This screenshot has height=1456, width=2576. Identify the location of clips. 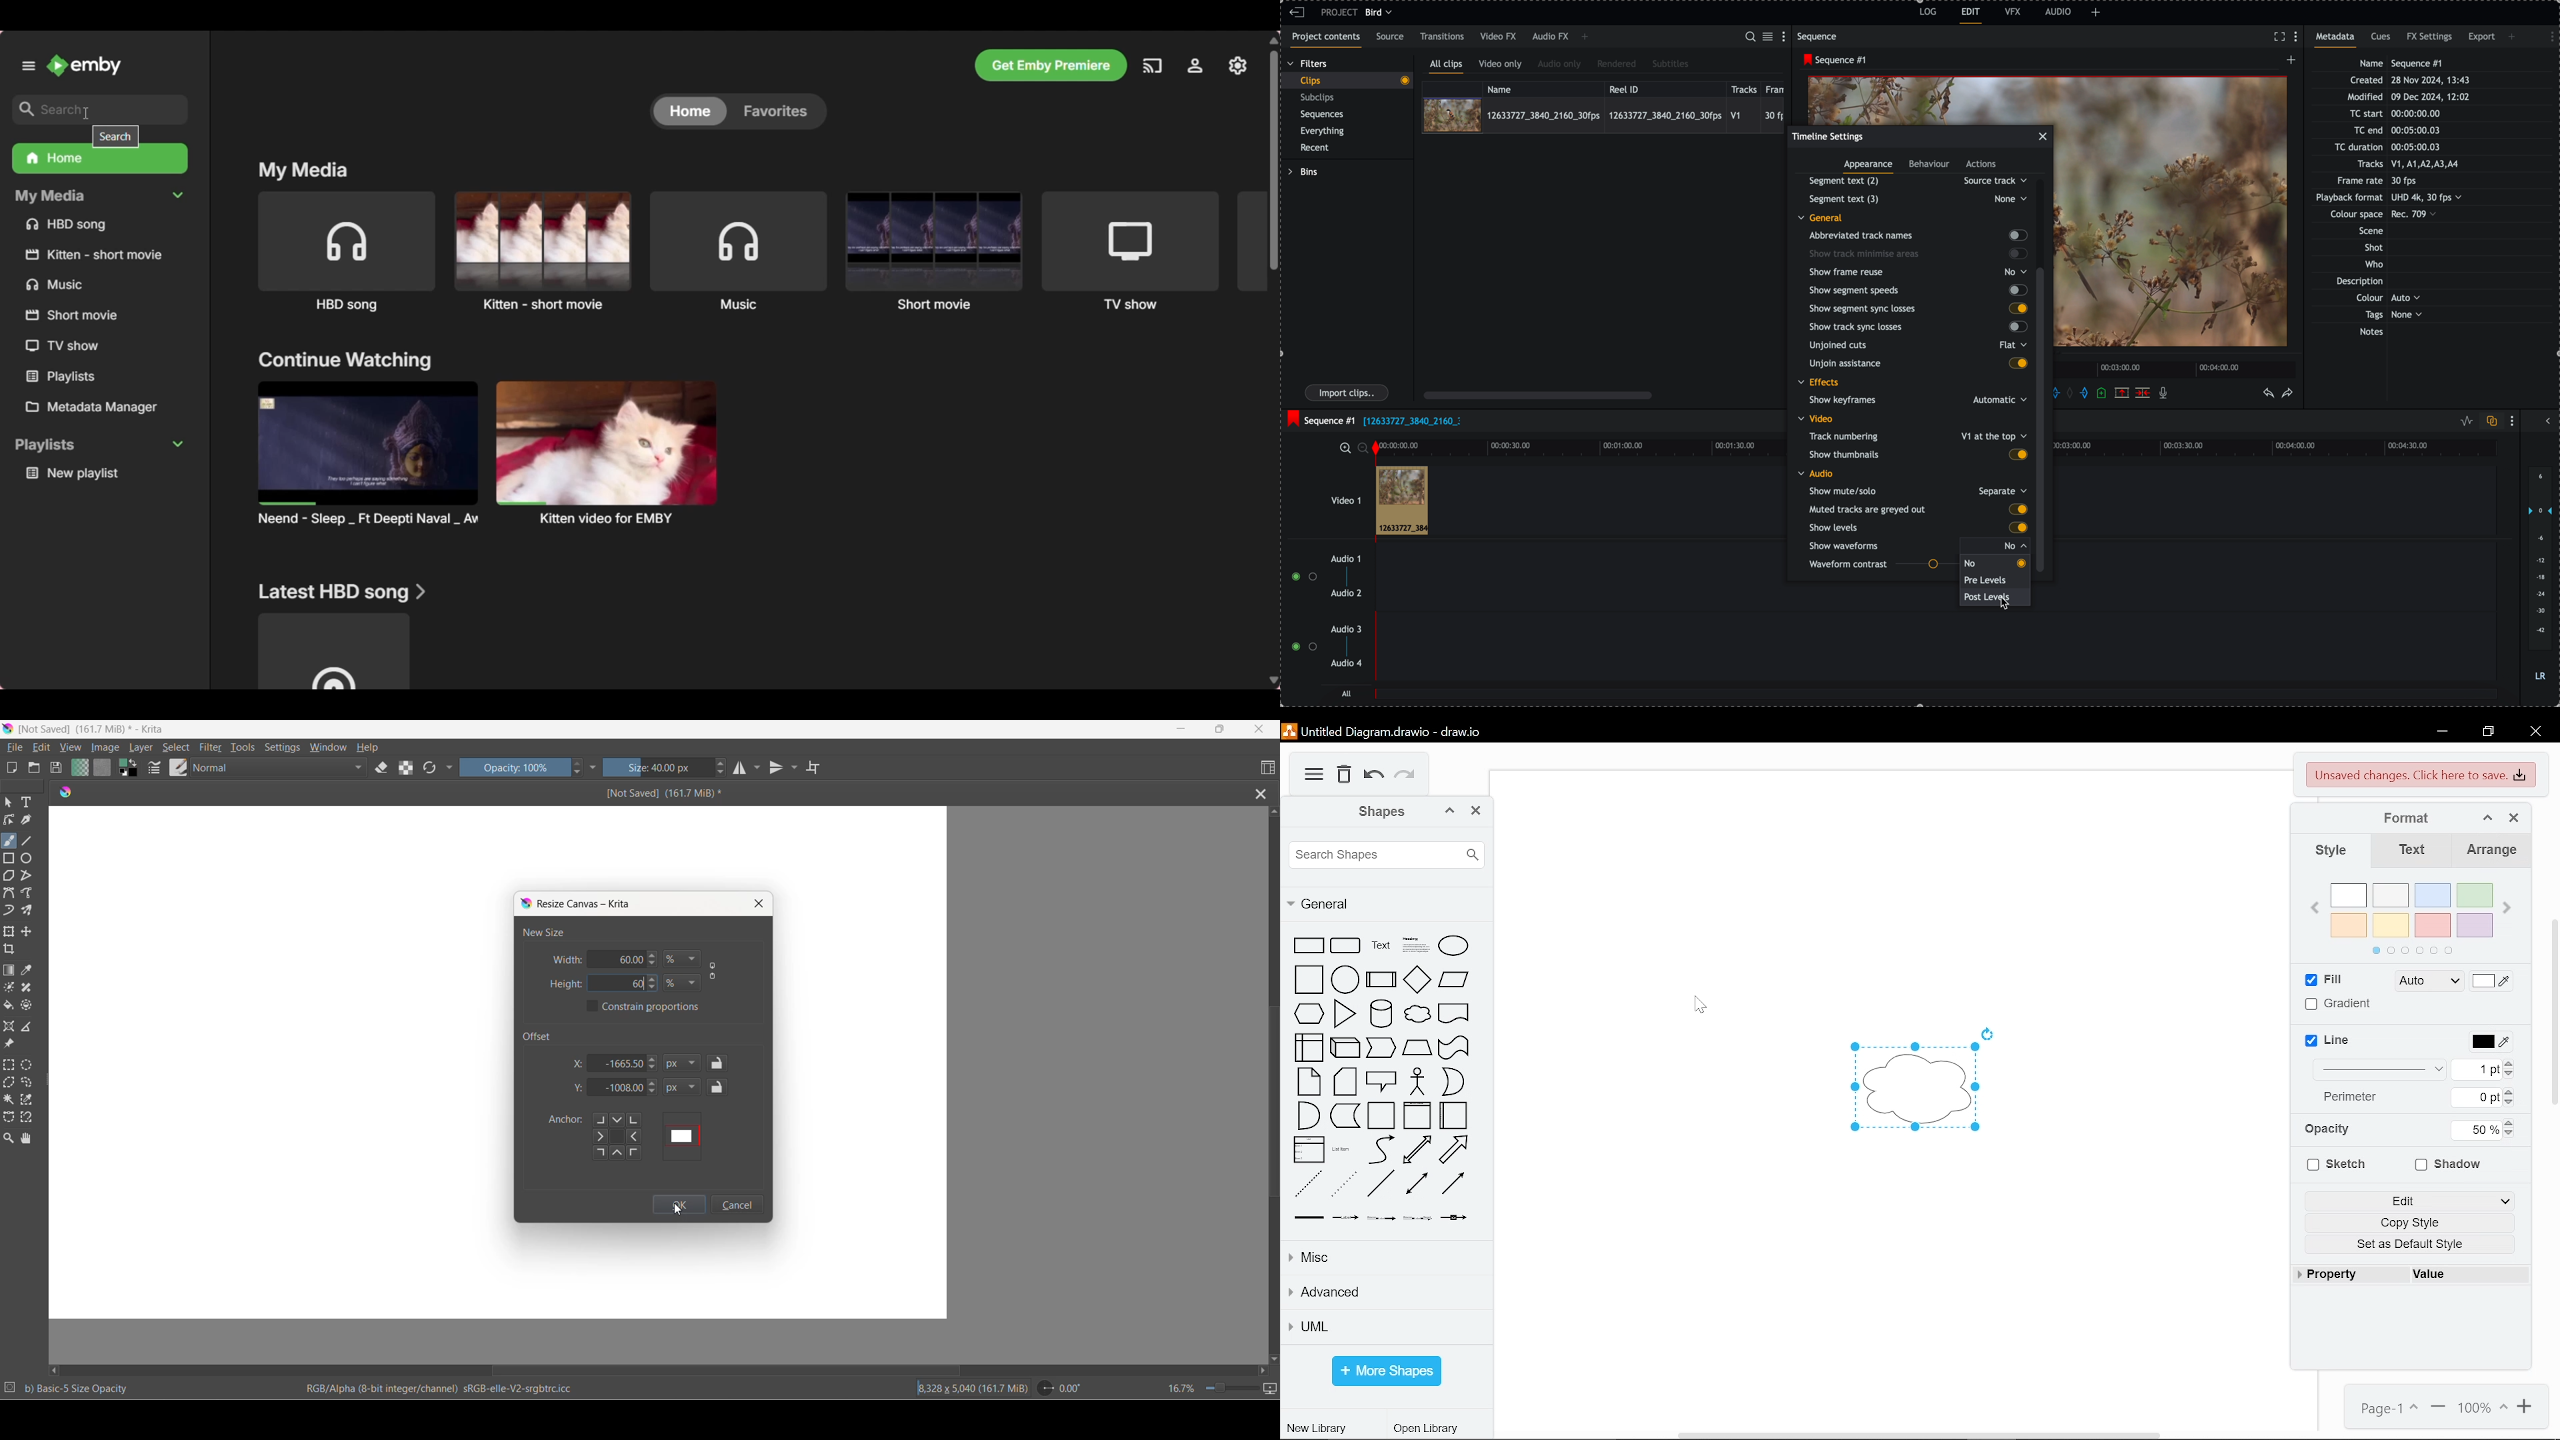
(1346, 81).